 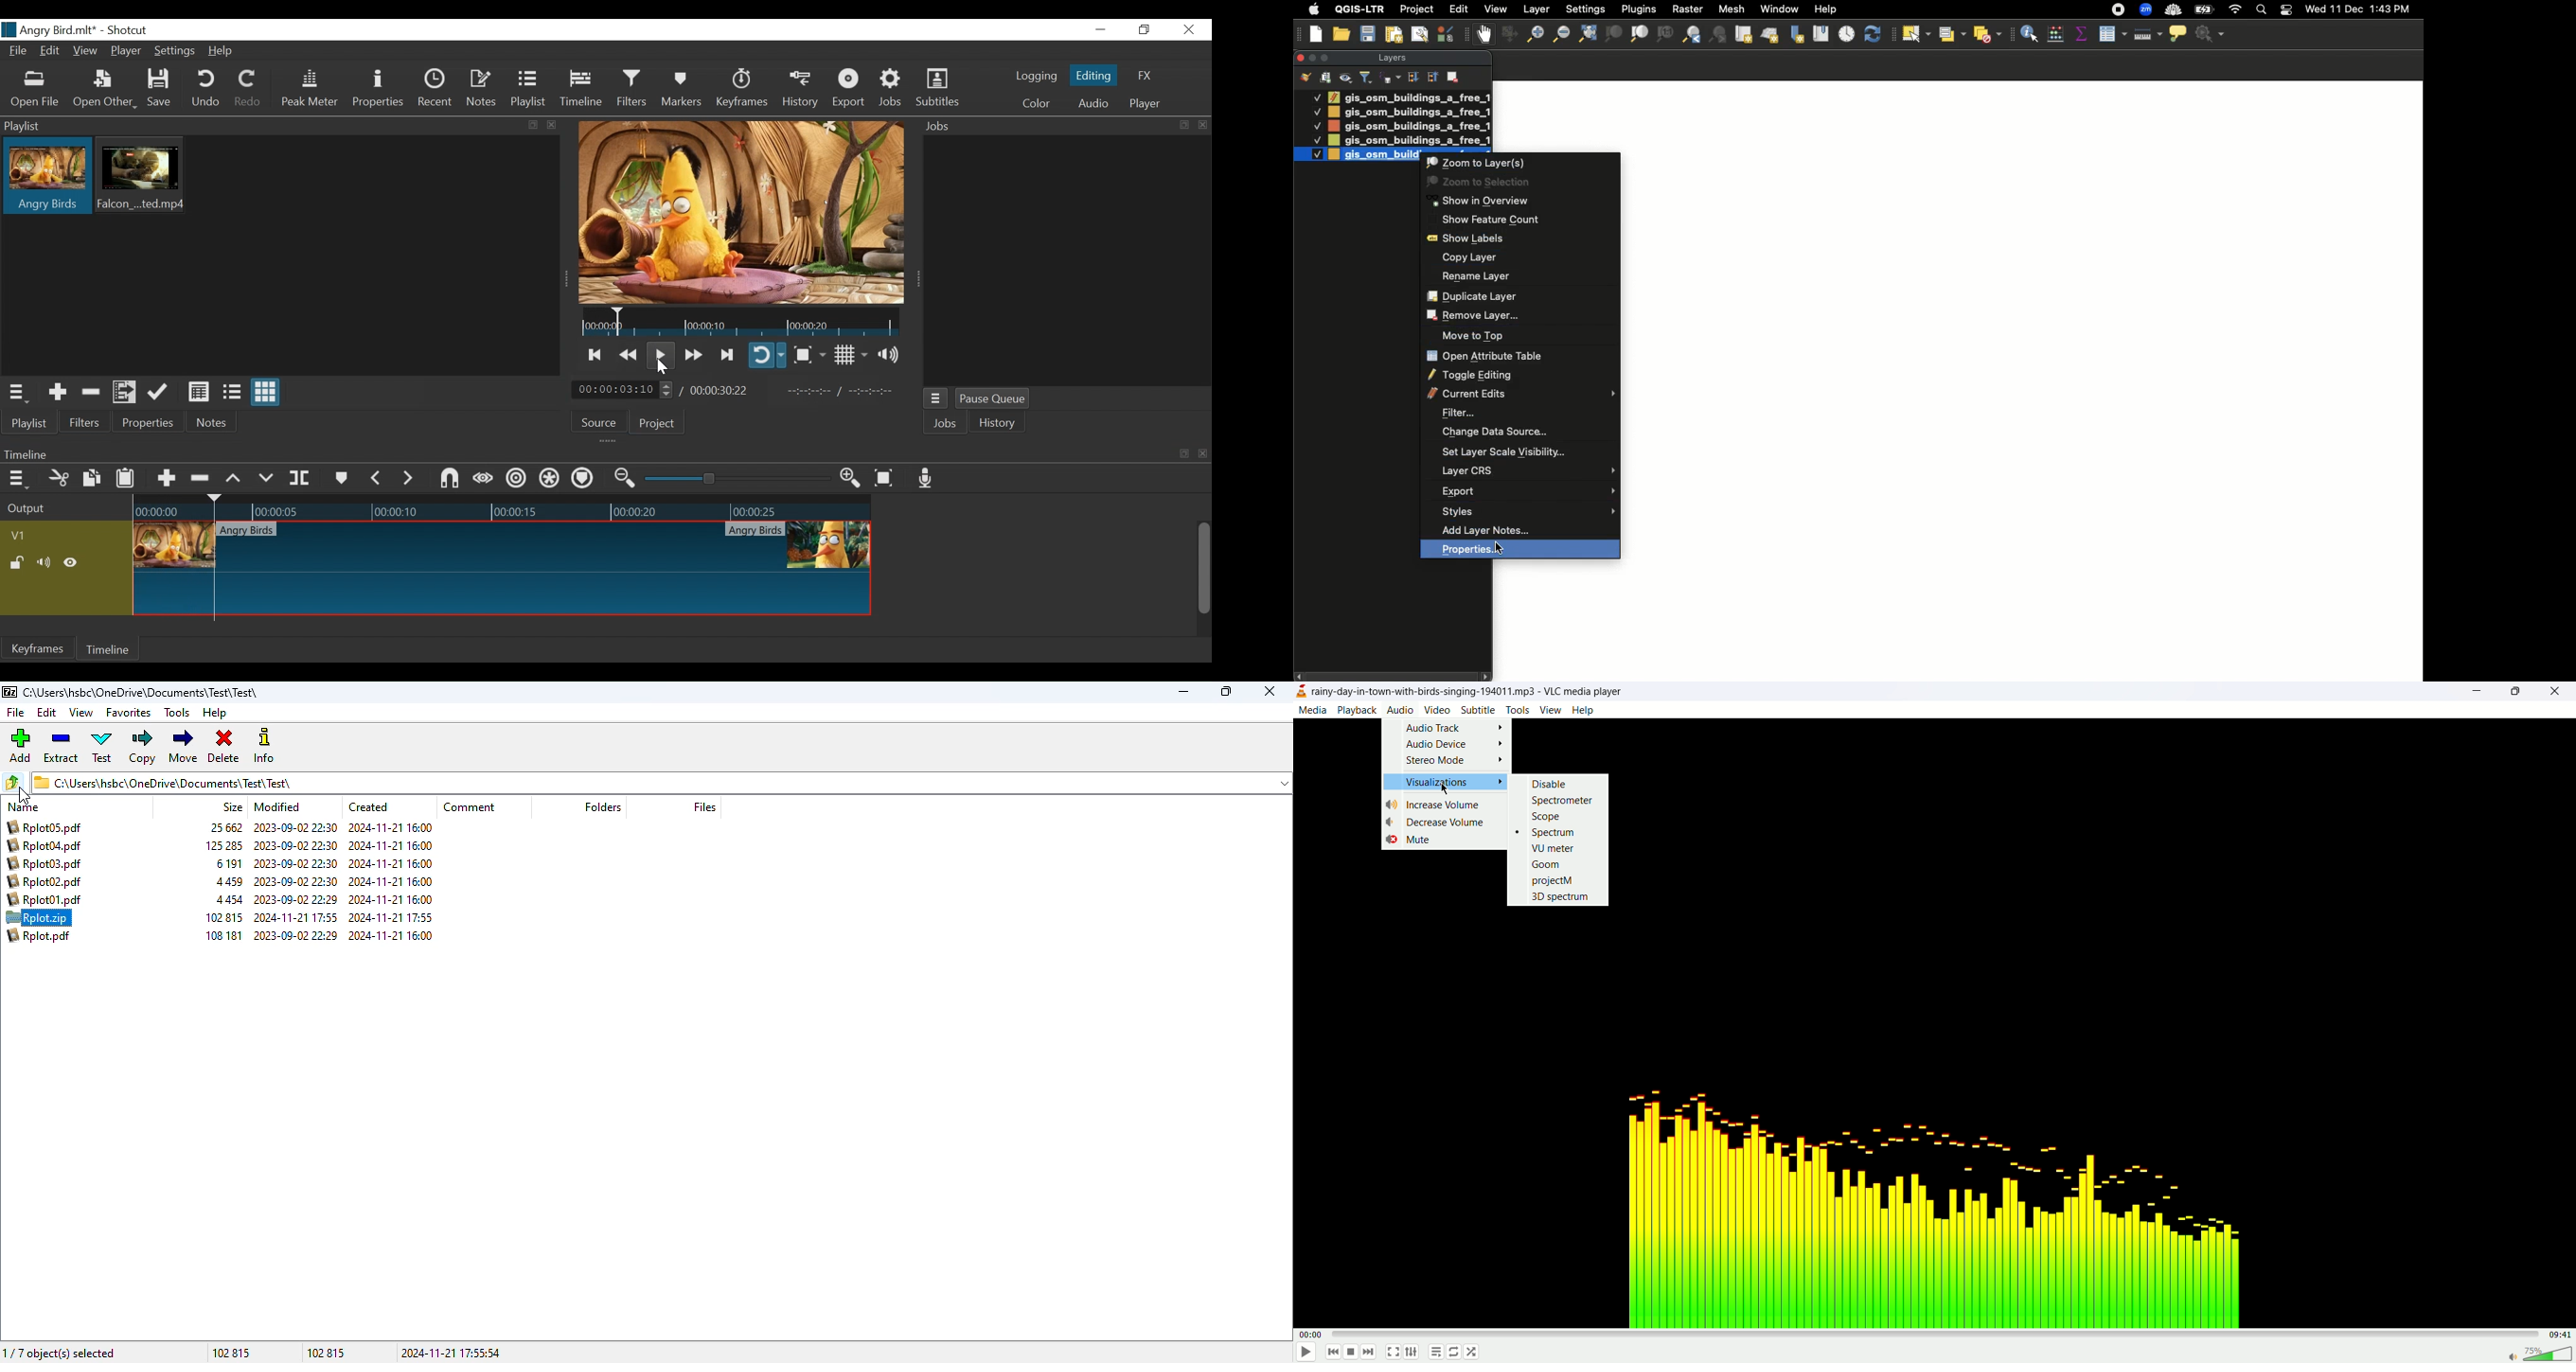 What do you see at coordinates (1520, 394) in the screenshot?
I see `Current edits` at bounding box center [1520, 394].